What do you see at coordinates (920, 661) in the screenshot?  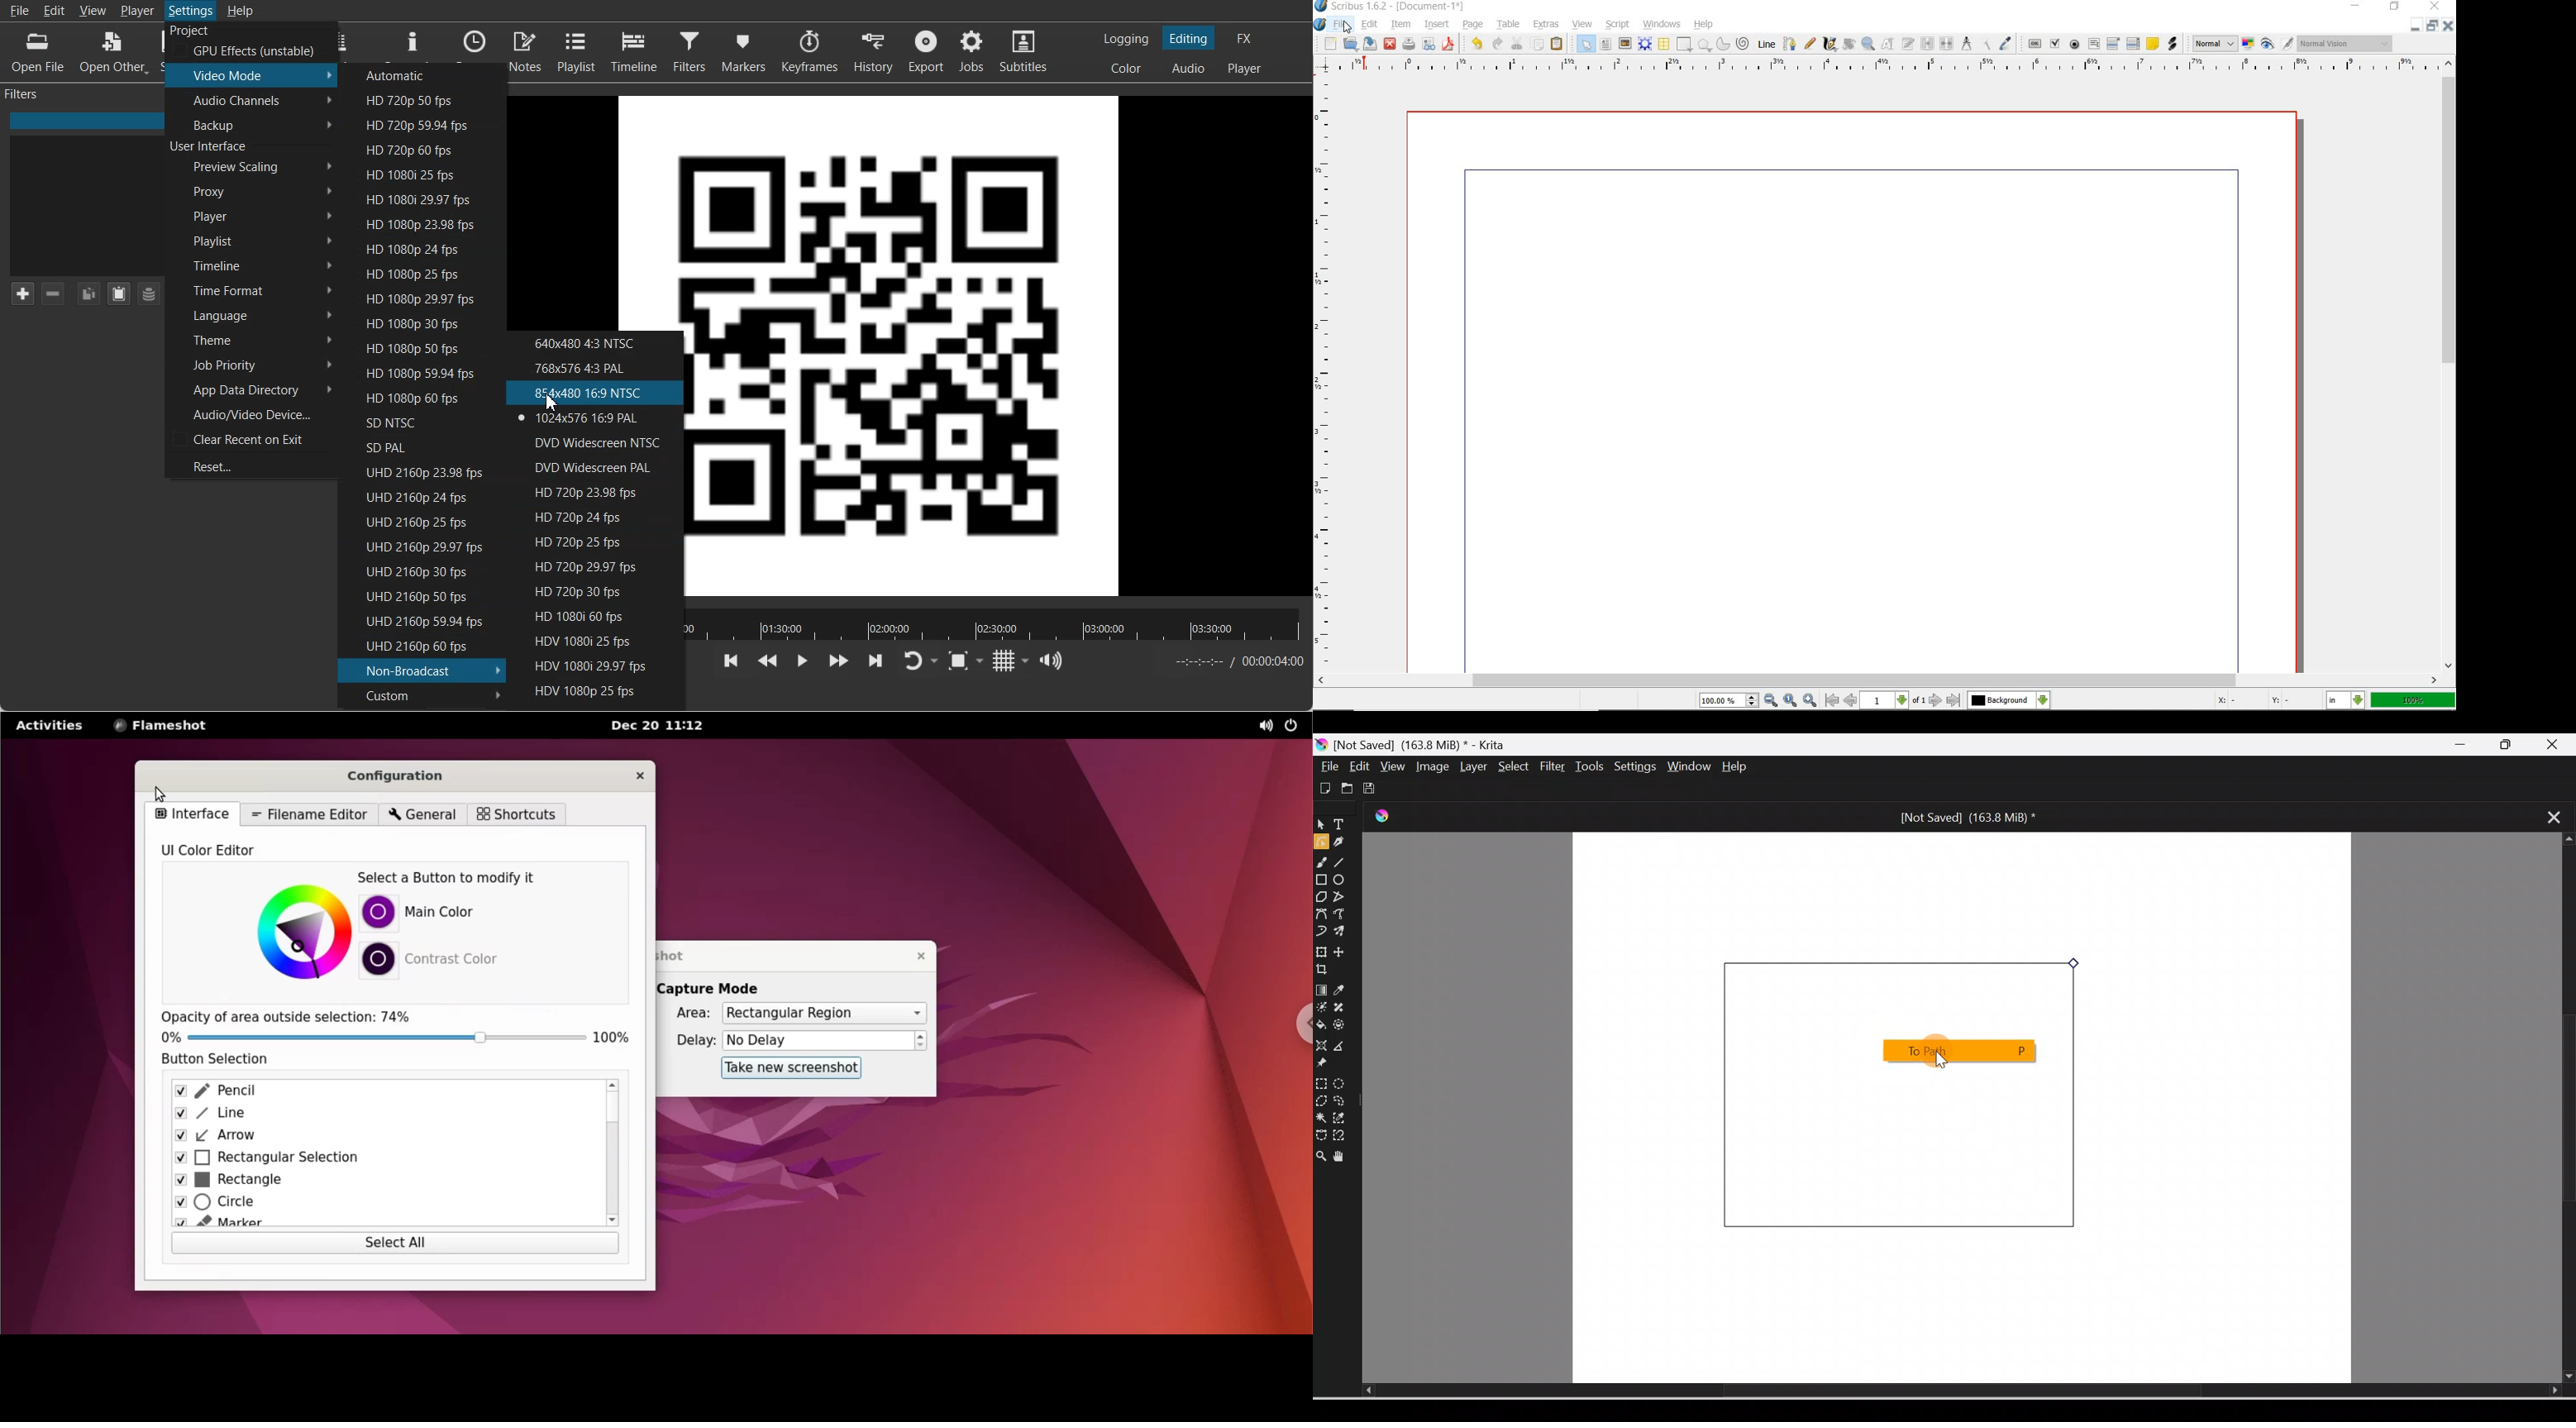 I see `Toggle Player looping` at bounding box center [920, 661].